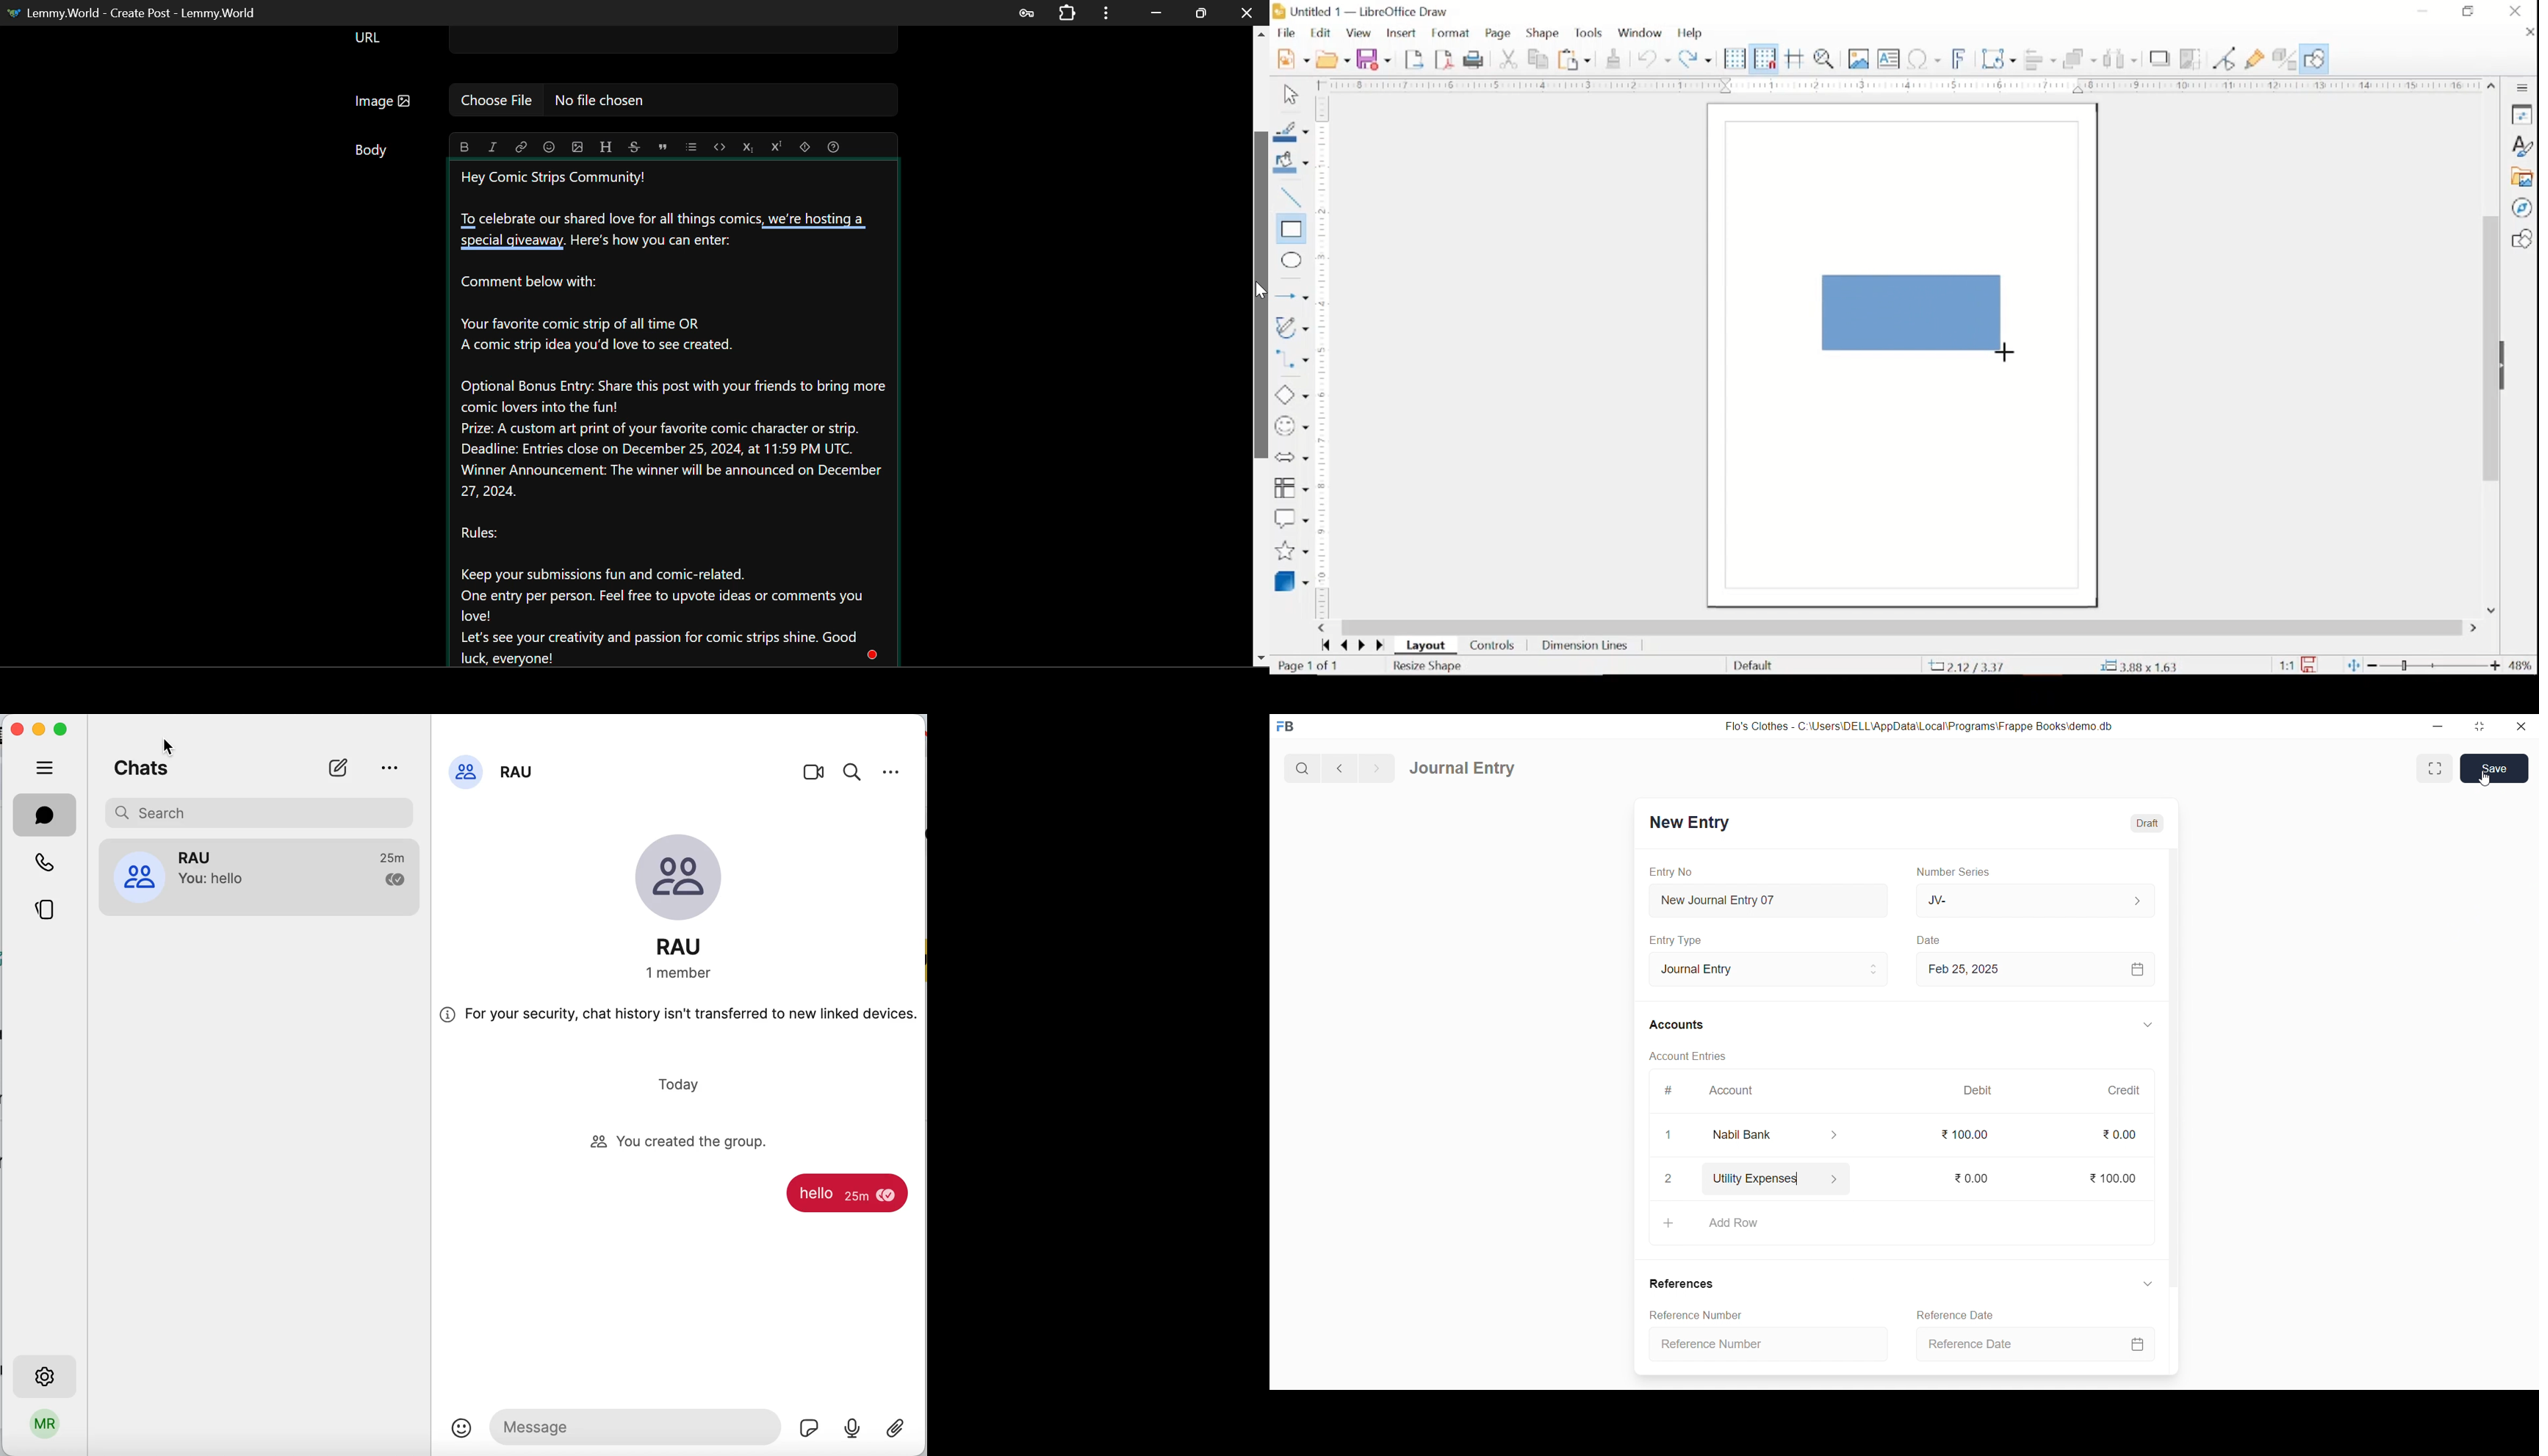 This screenshot has height=1456, width=2548. Describe the element at coordinates (1902, 627) in the screenshot. I see `scroll box` at that location.